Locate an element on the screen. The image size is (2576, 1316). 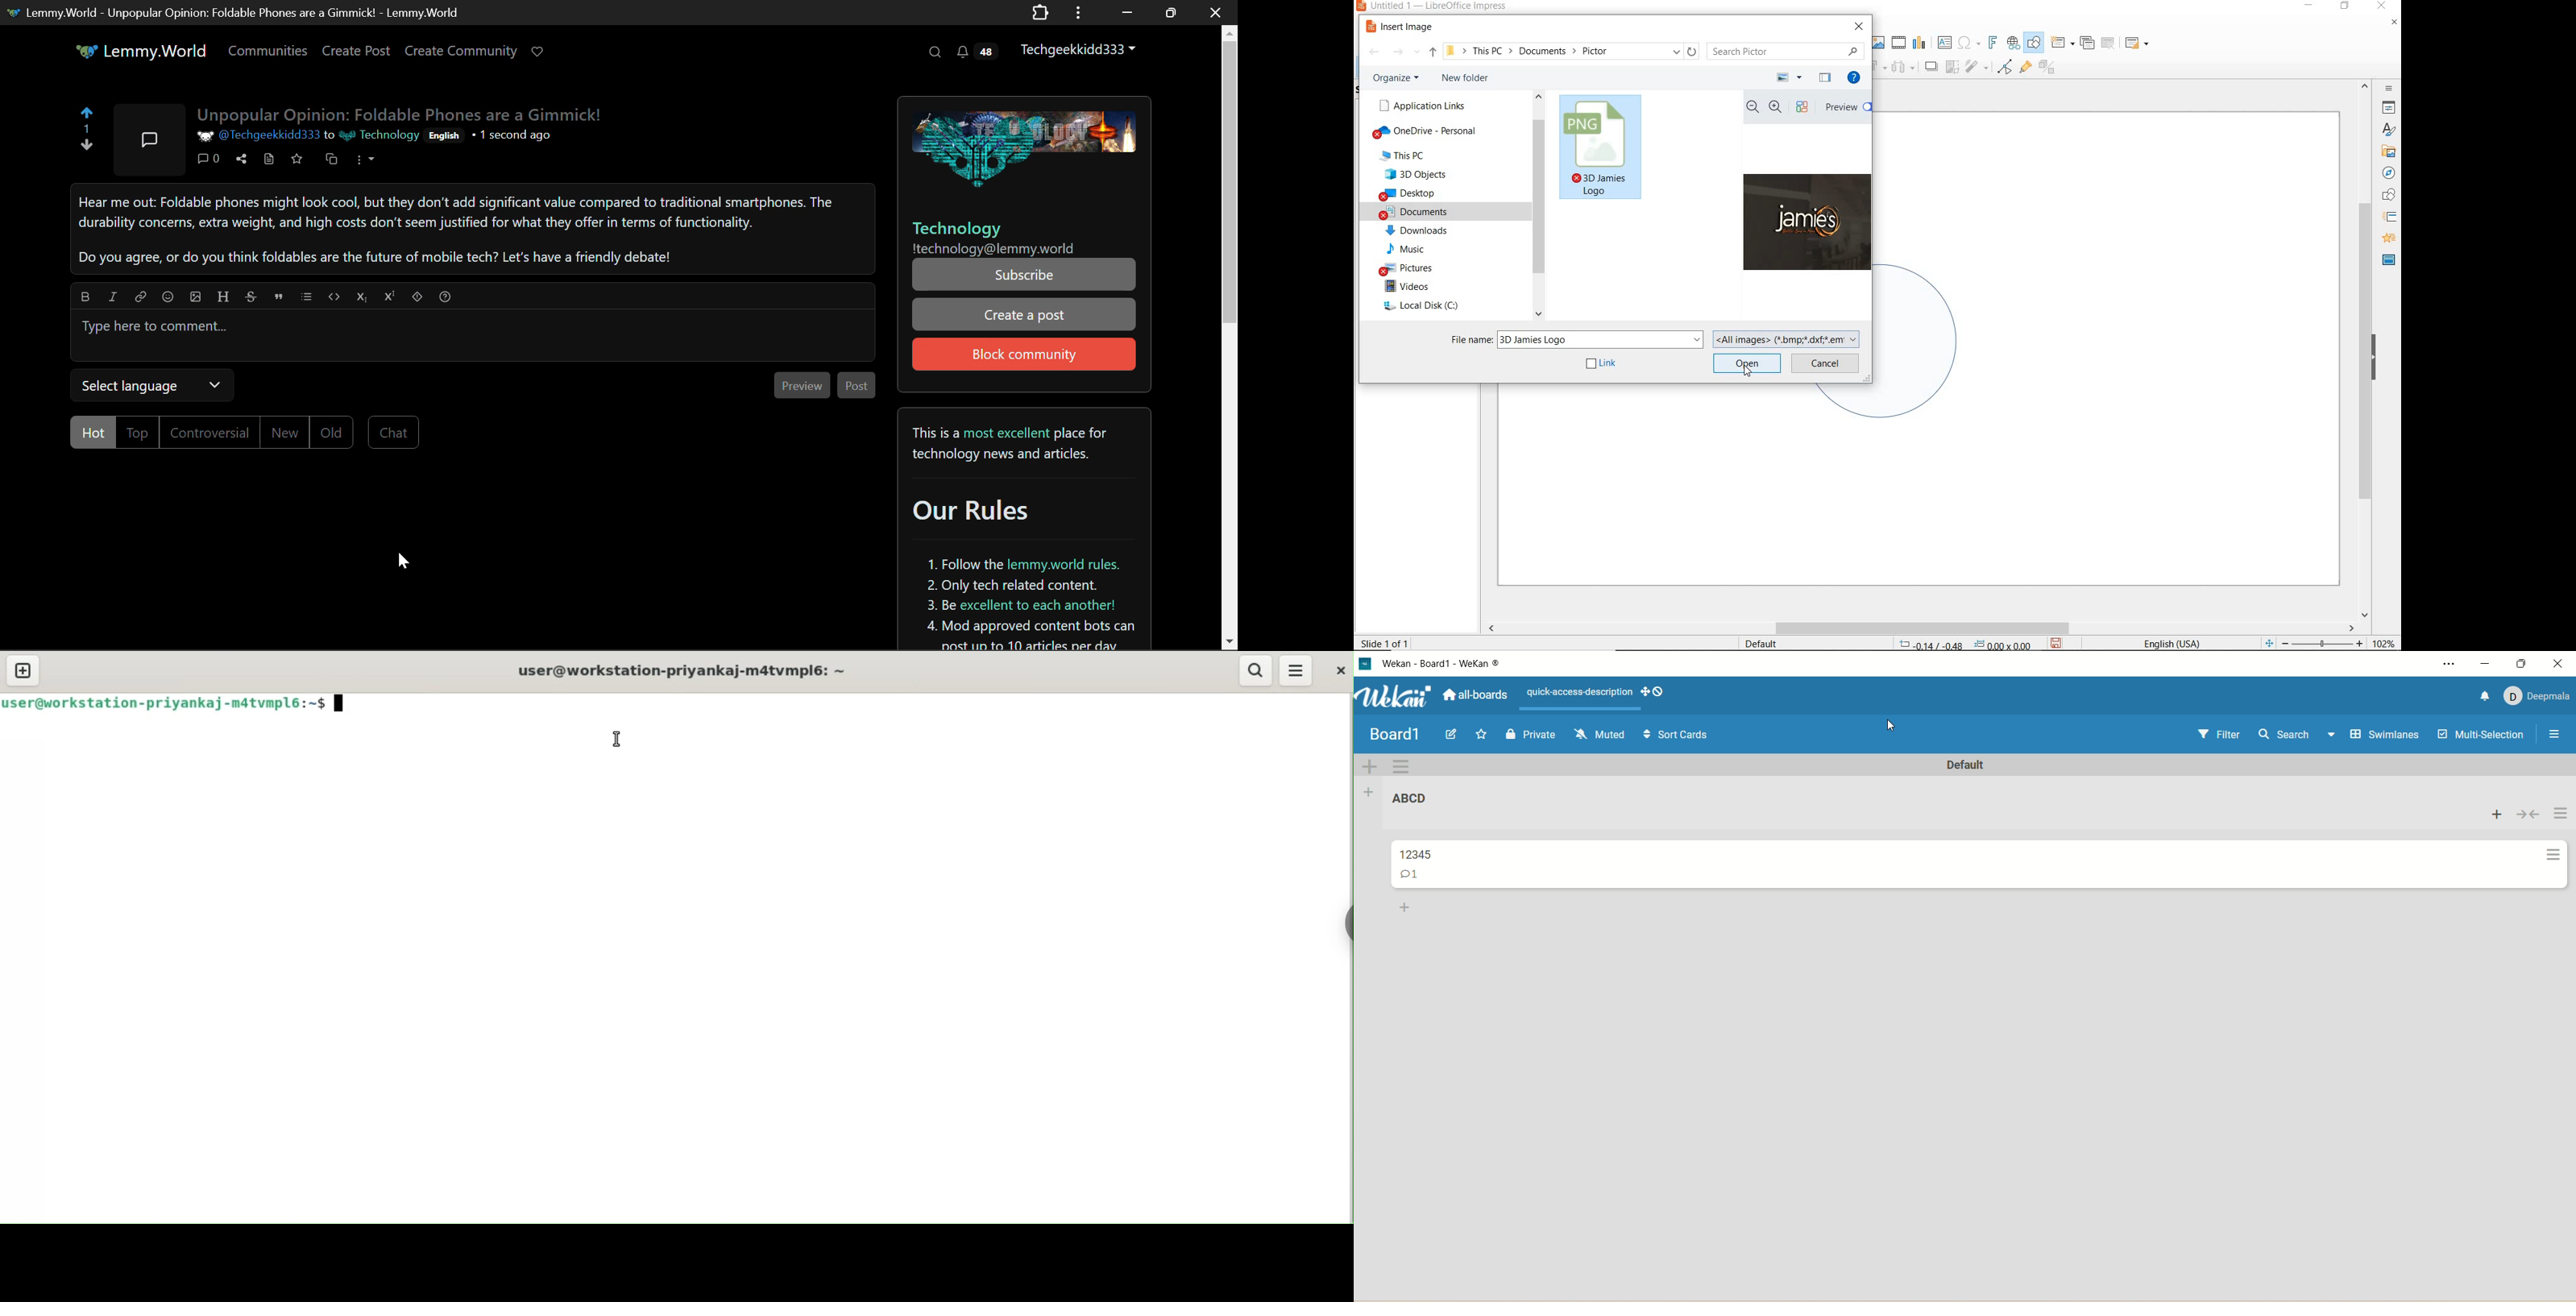
Lemmy.World is located at coordinates (143, 53).